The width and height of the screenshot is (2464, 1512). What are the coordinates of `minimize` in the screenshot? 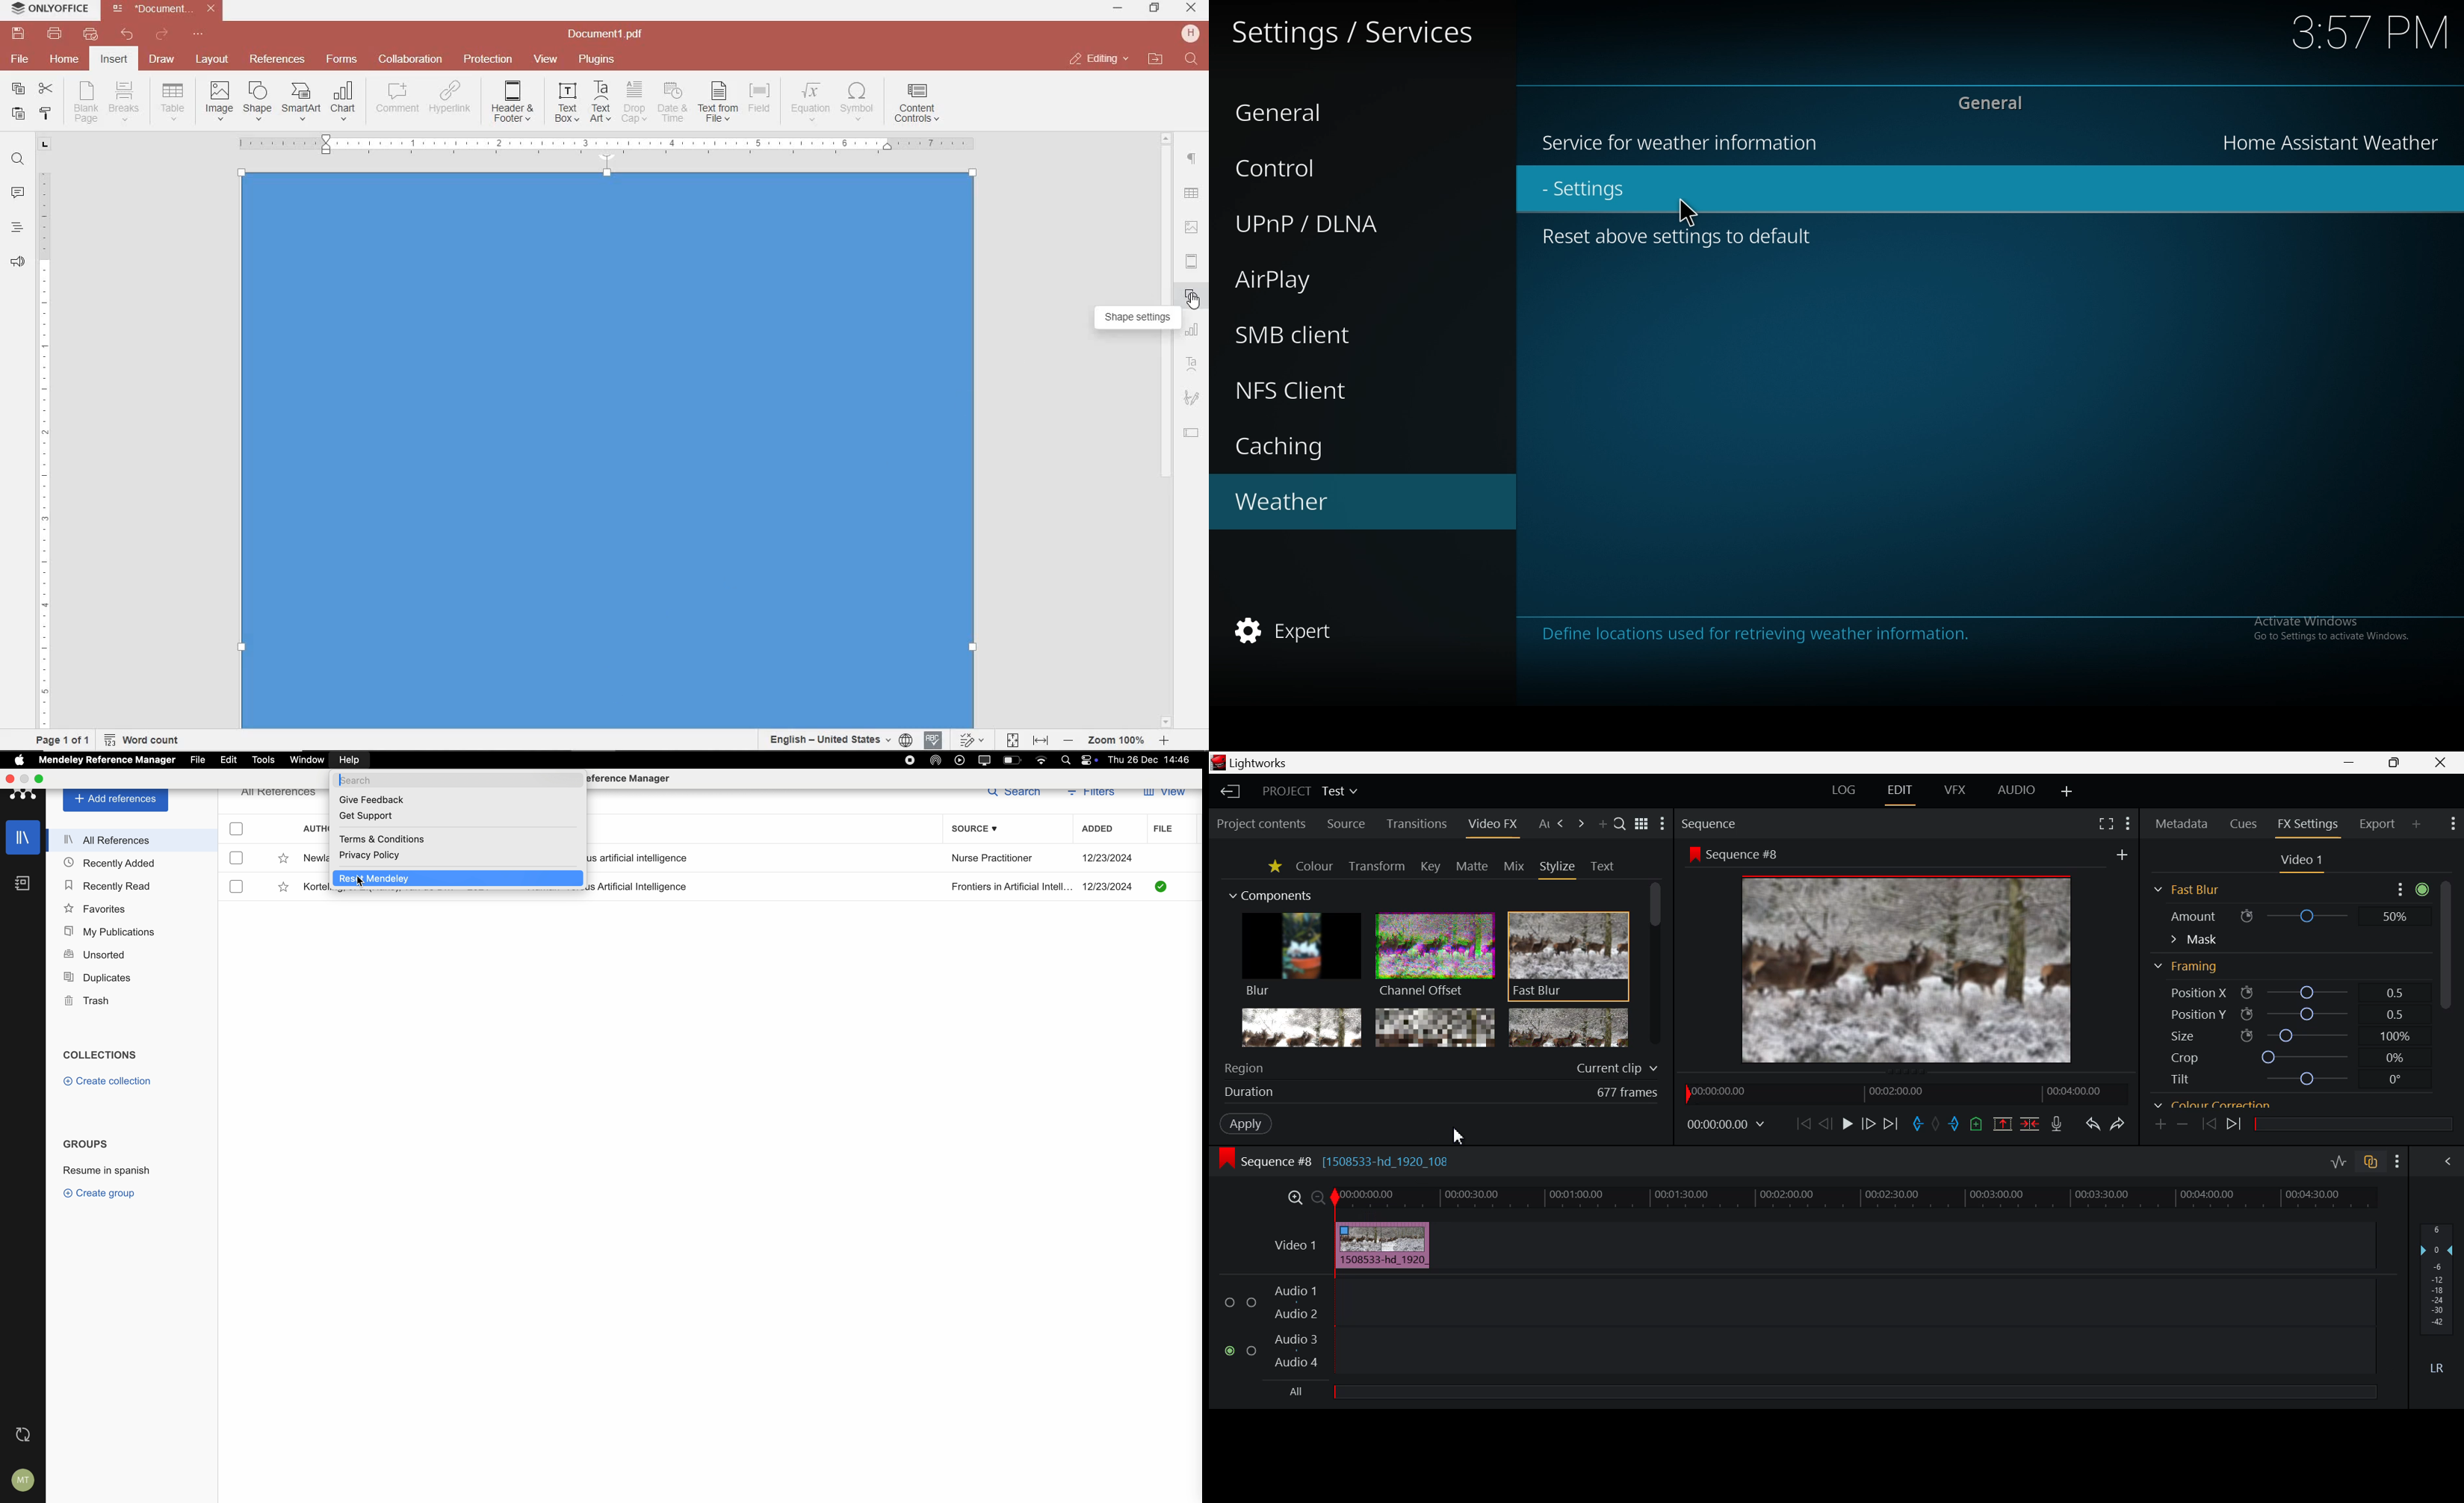 It's located at (1119, 8).